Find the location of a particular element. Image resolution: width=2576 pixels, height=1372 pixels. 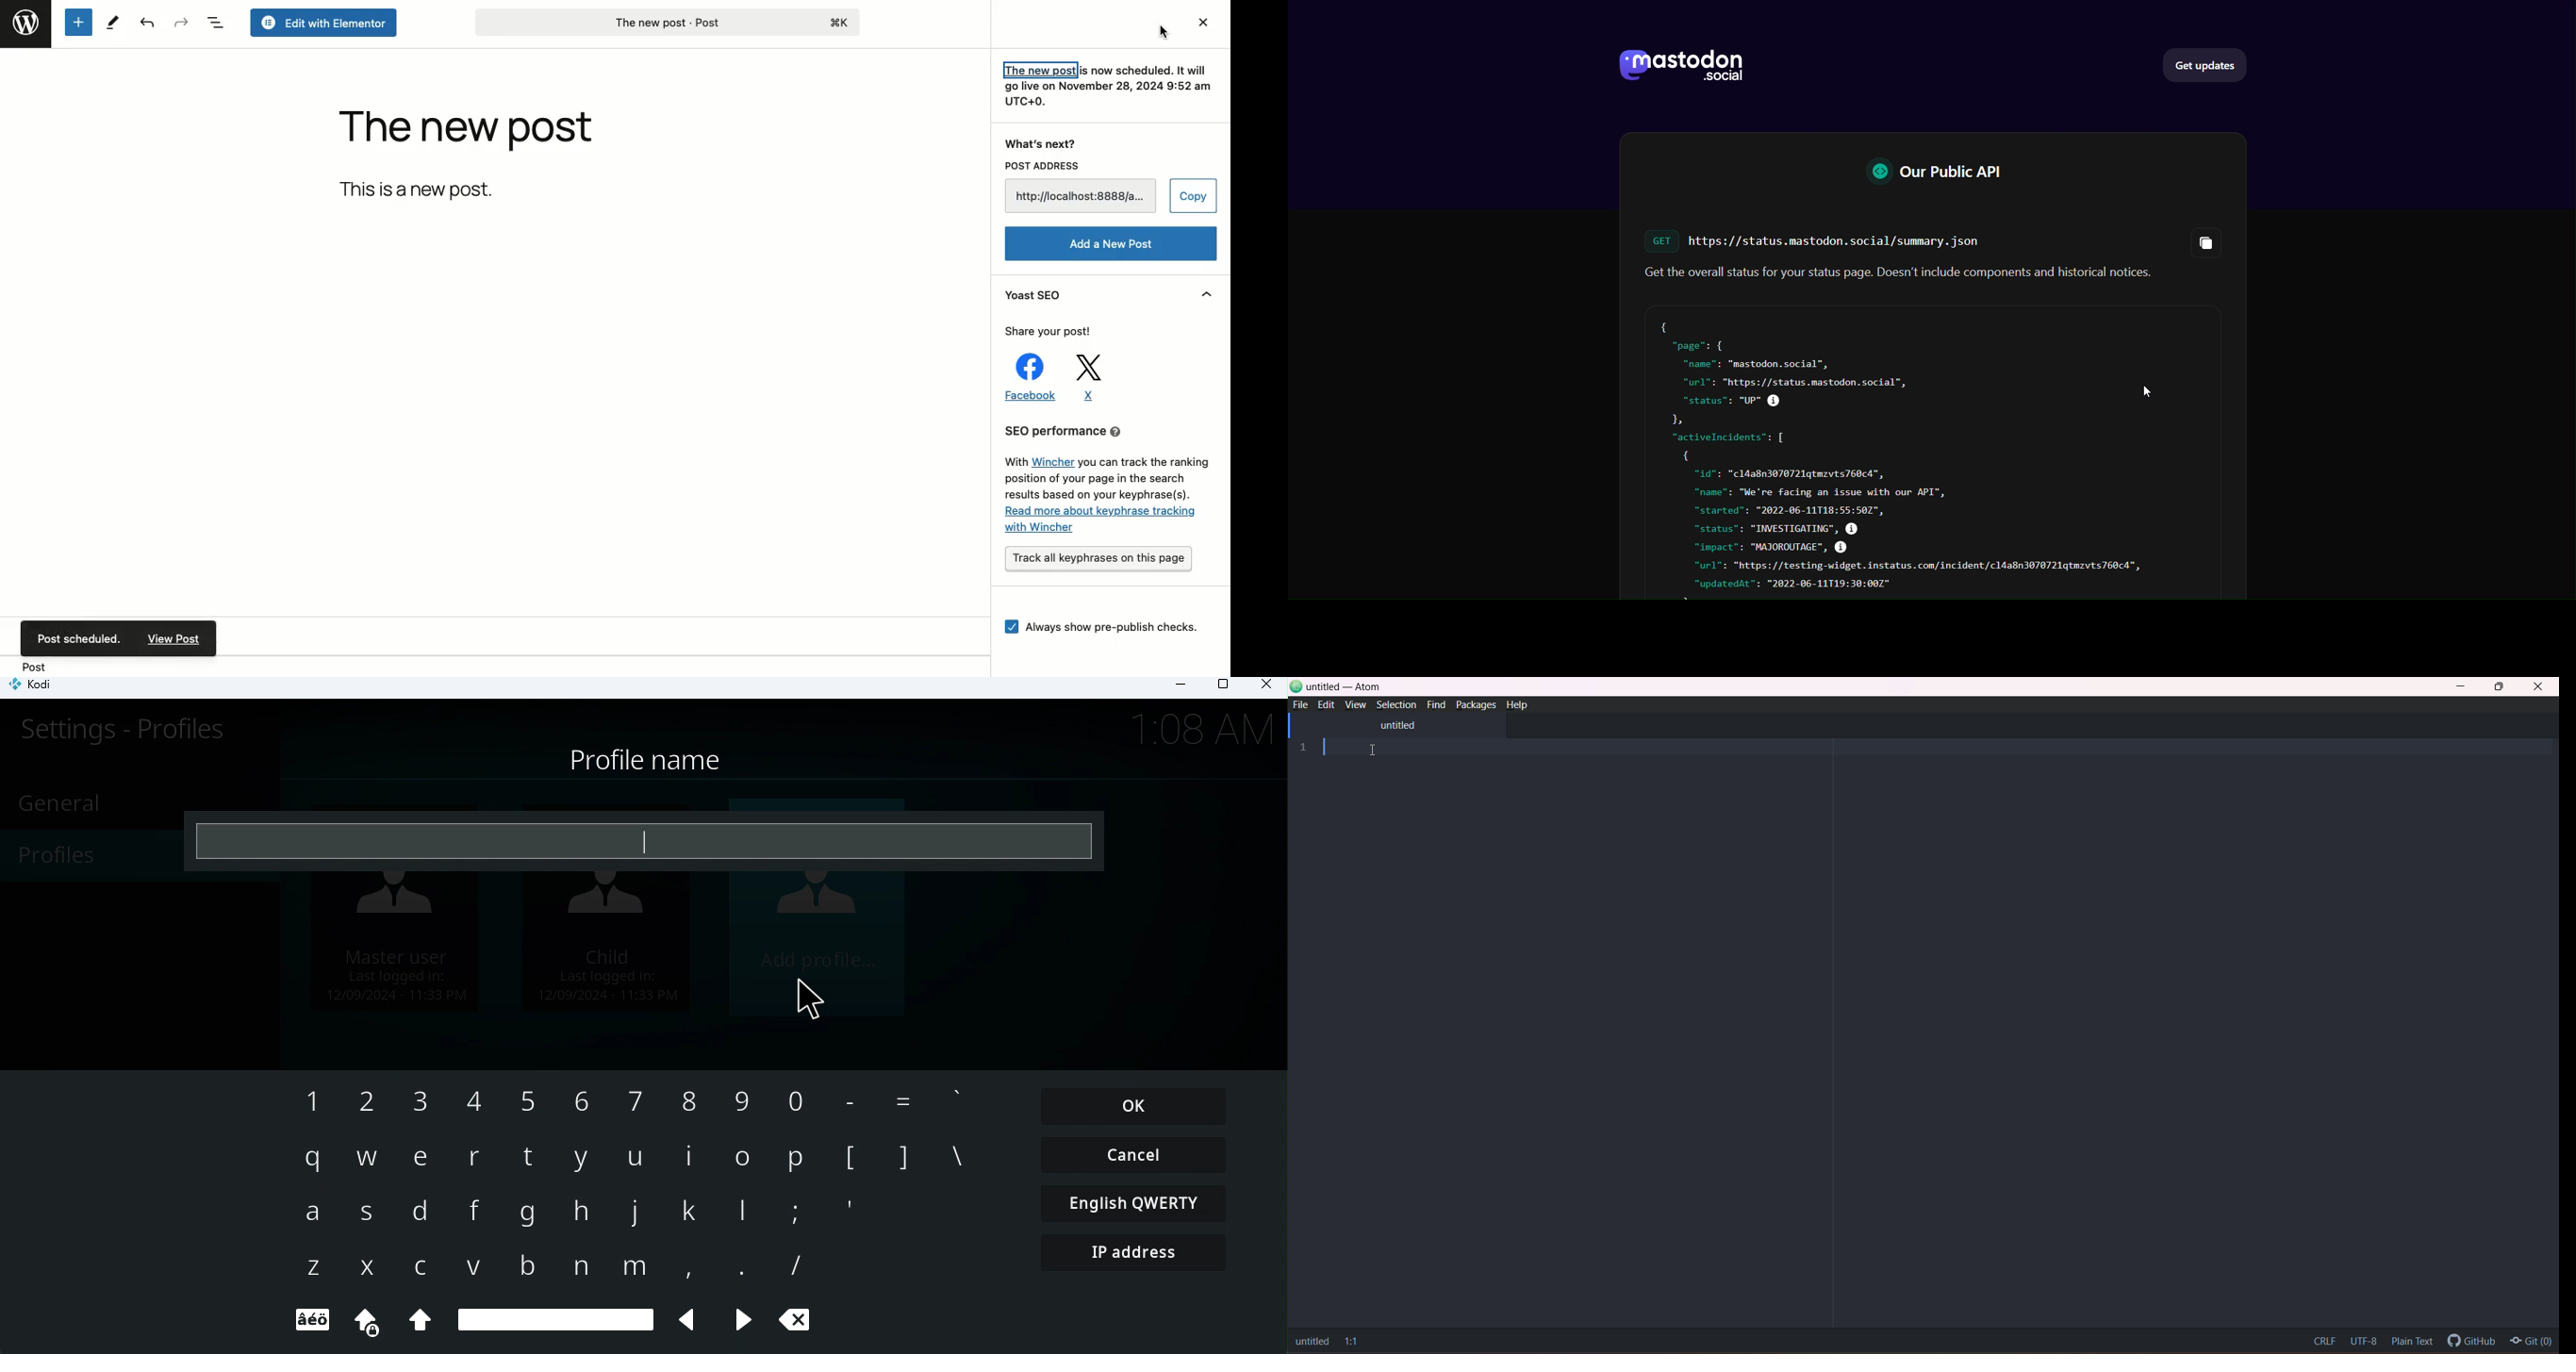

Minimize is located at coordinates (2467, 687).